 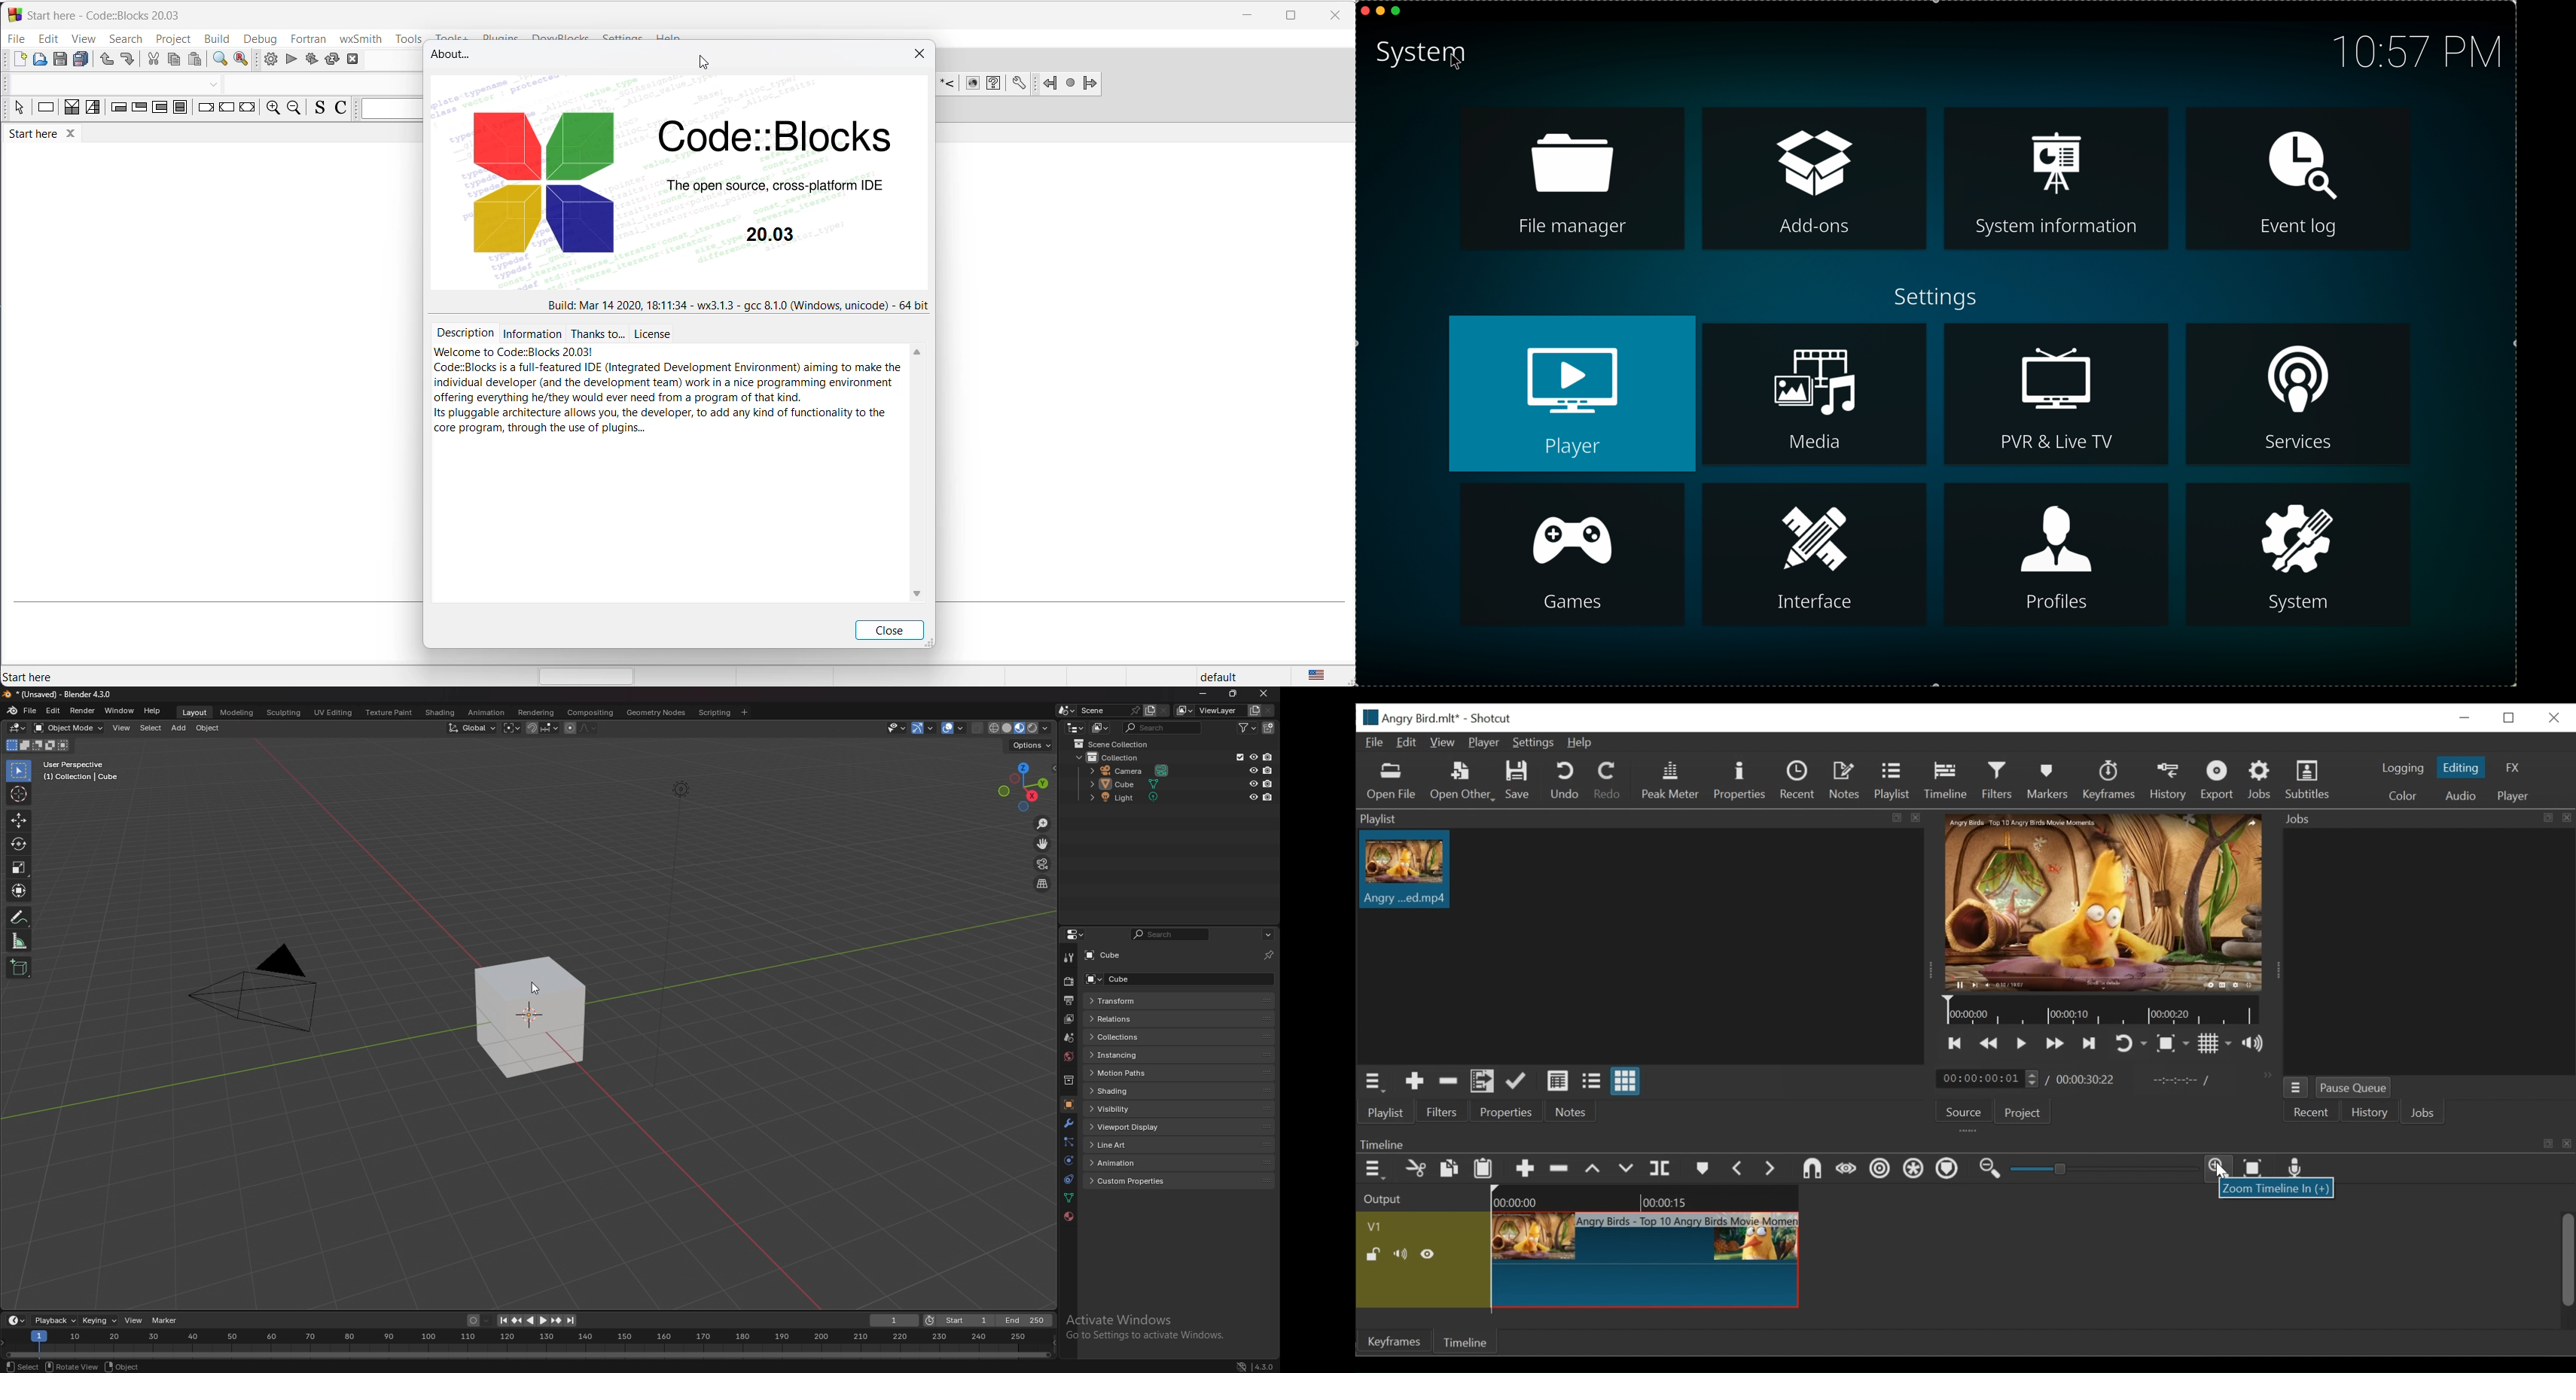 What do you see at coordinates (2173, 1043) in the screenshot?
I see `Toggle zoom` at bounding box center [2173, 1043].